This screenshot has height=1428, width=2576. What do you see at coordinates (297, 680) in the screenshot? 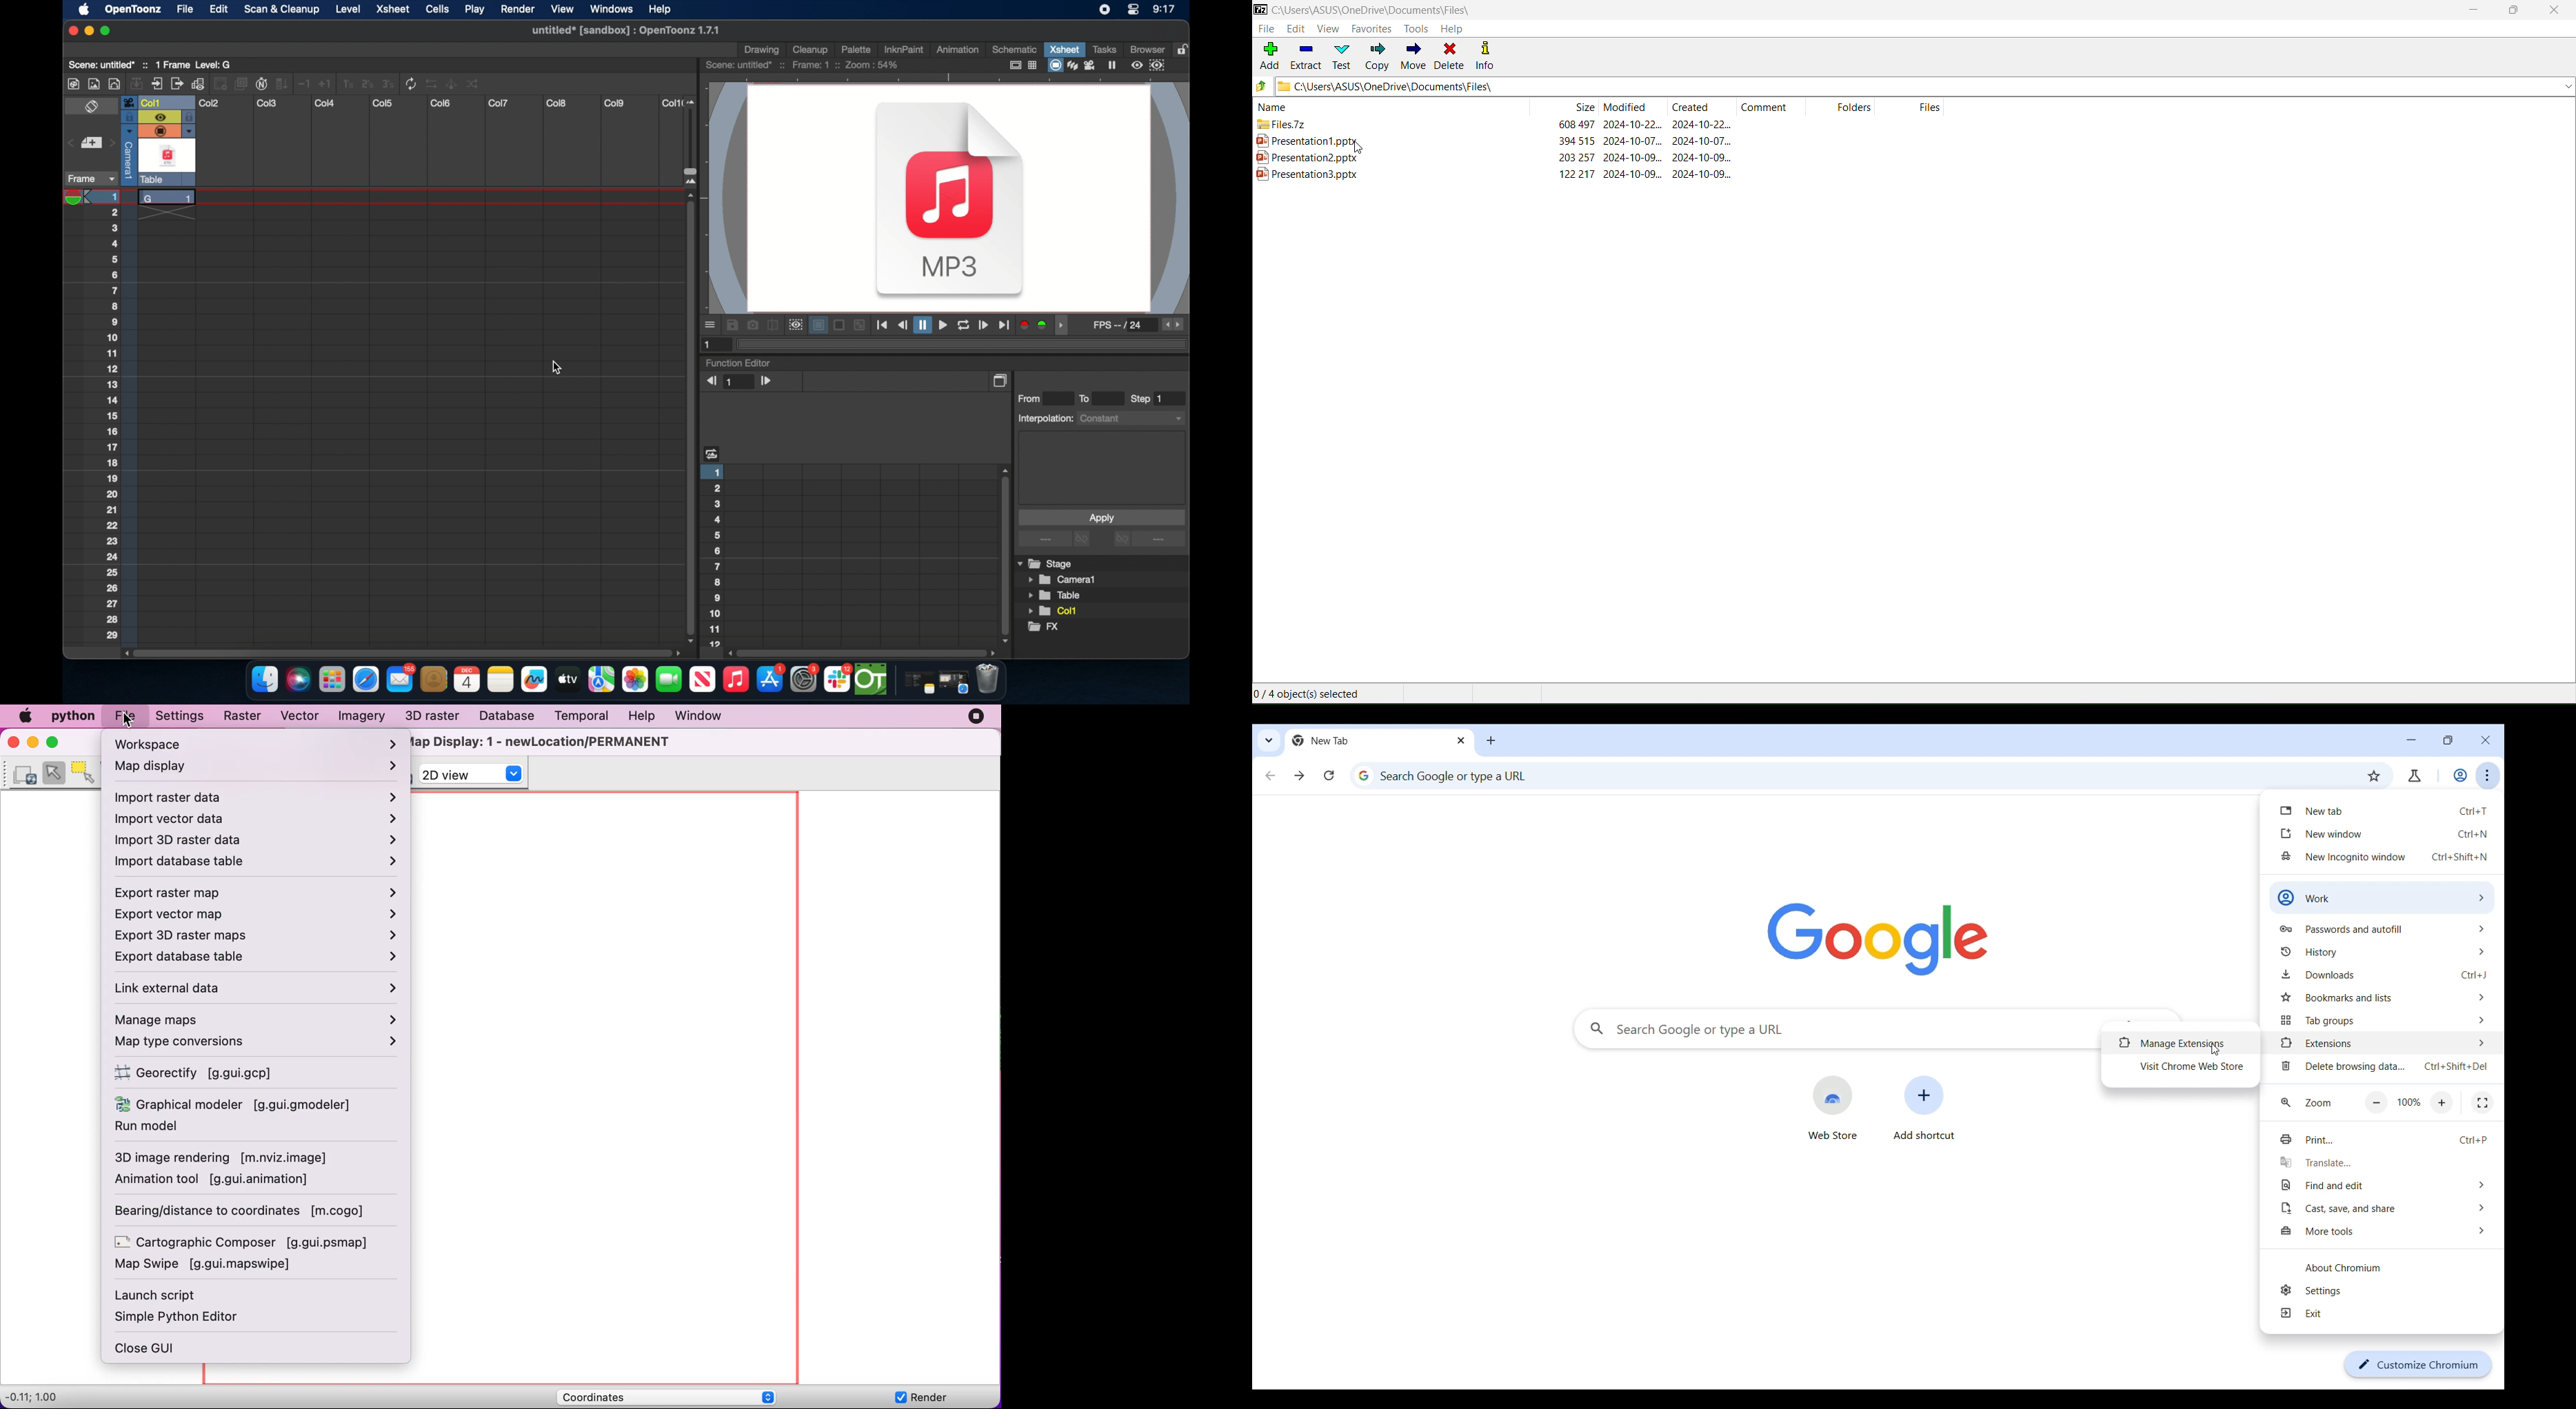
I see `siri` at bounding box center [297, 680].